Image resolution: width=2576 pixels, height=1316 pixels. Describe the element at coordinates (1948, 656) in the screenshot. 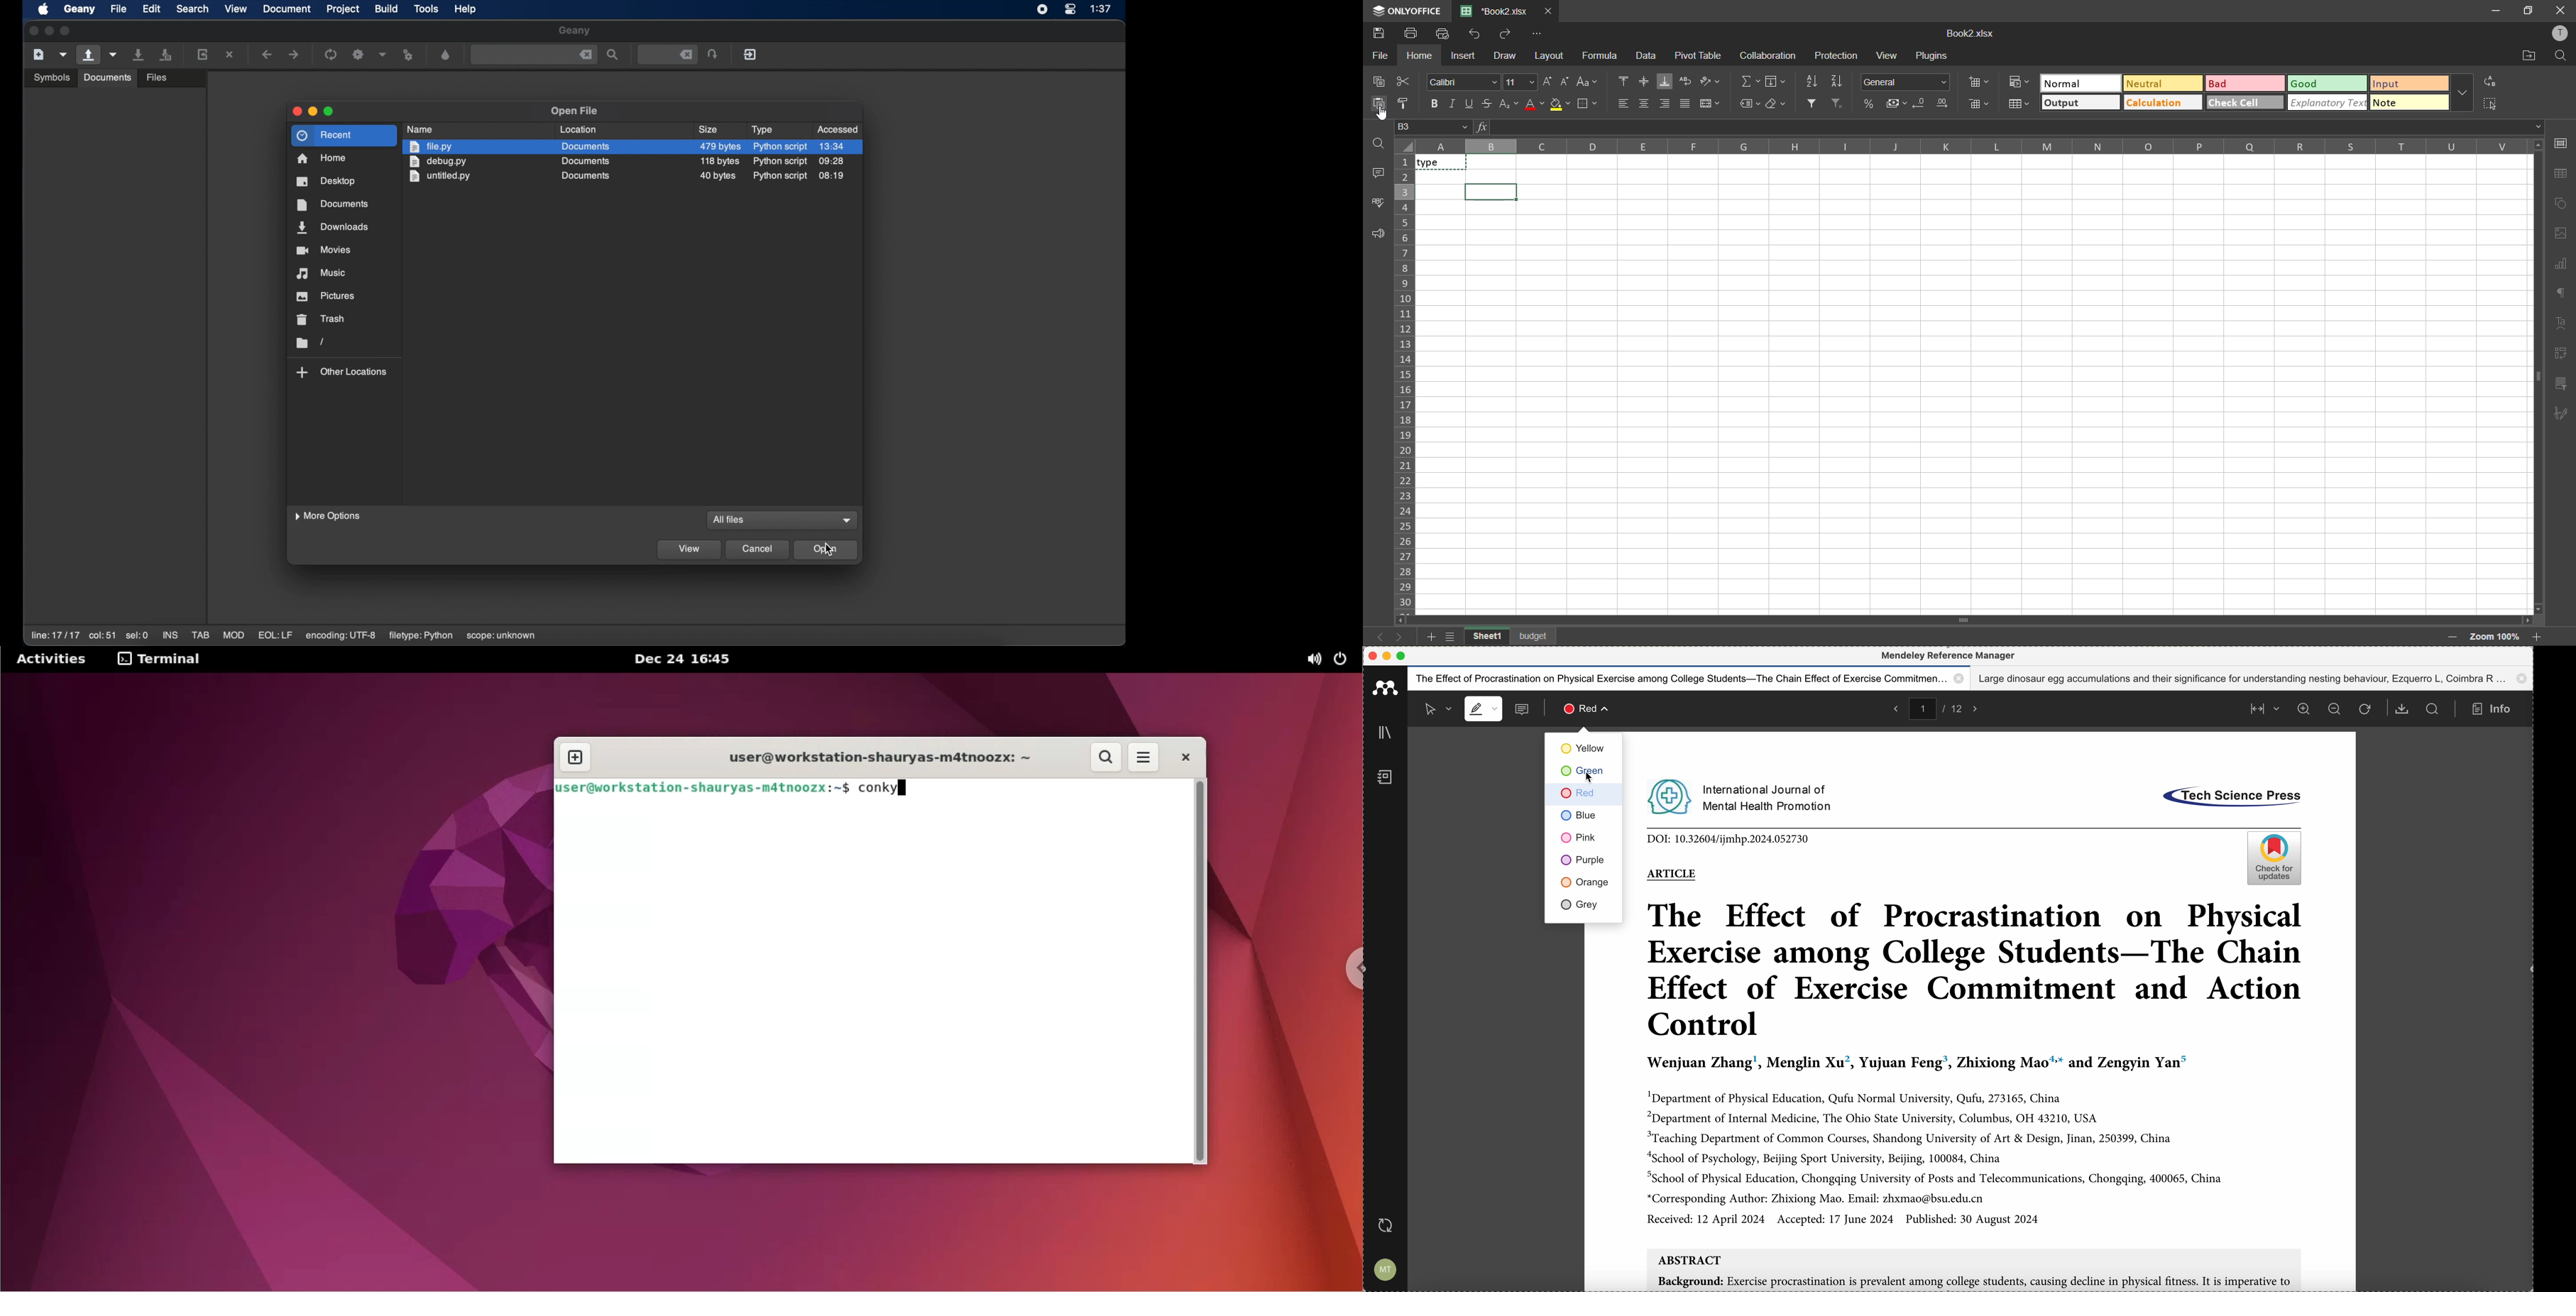

I see `Mendeley` at that location.